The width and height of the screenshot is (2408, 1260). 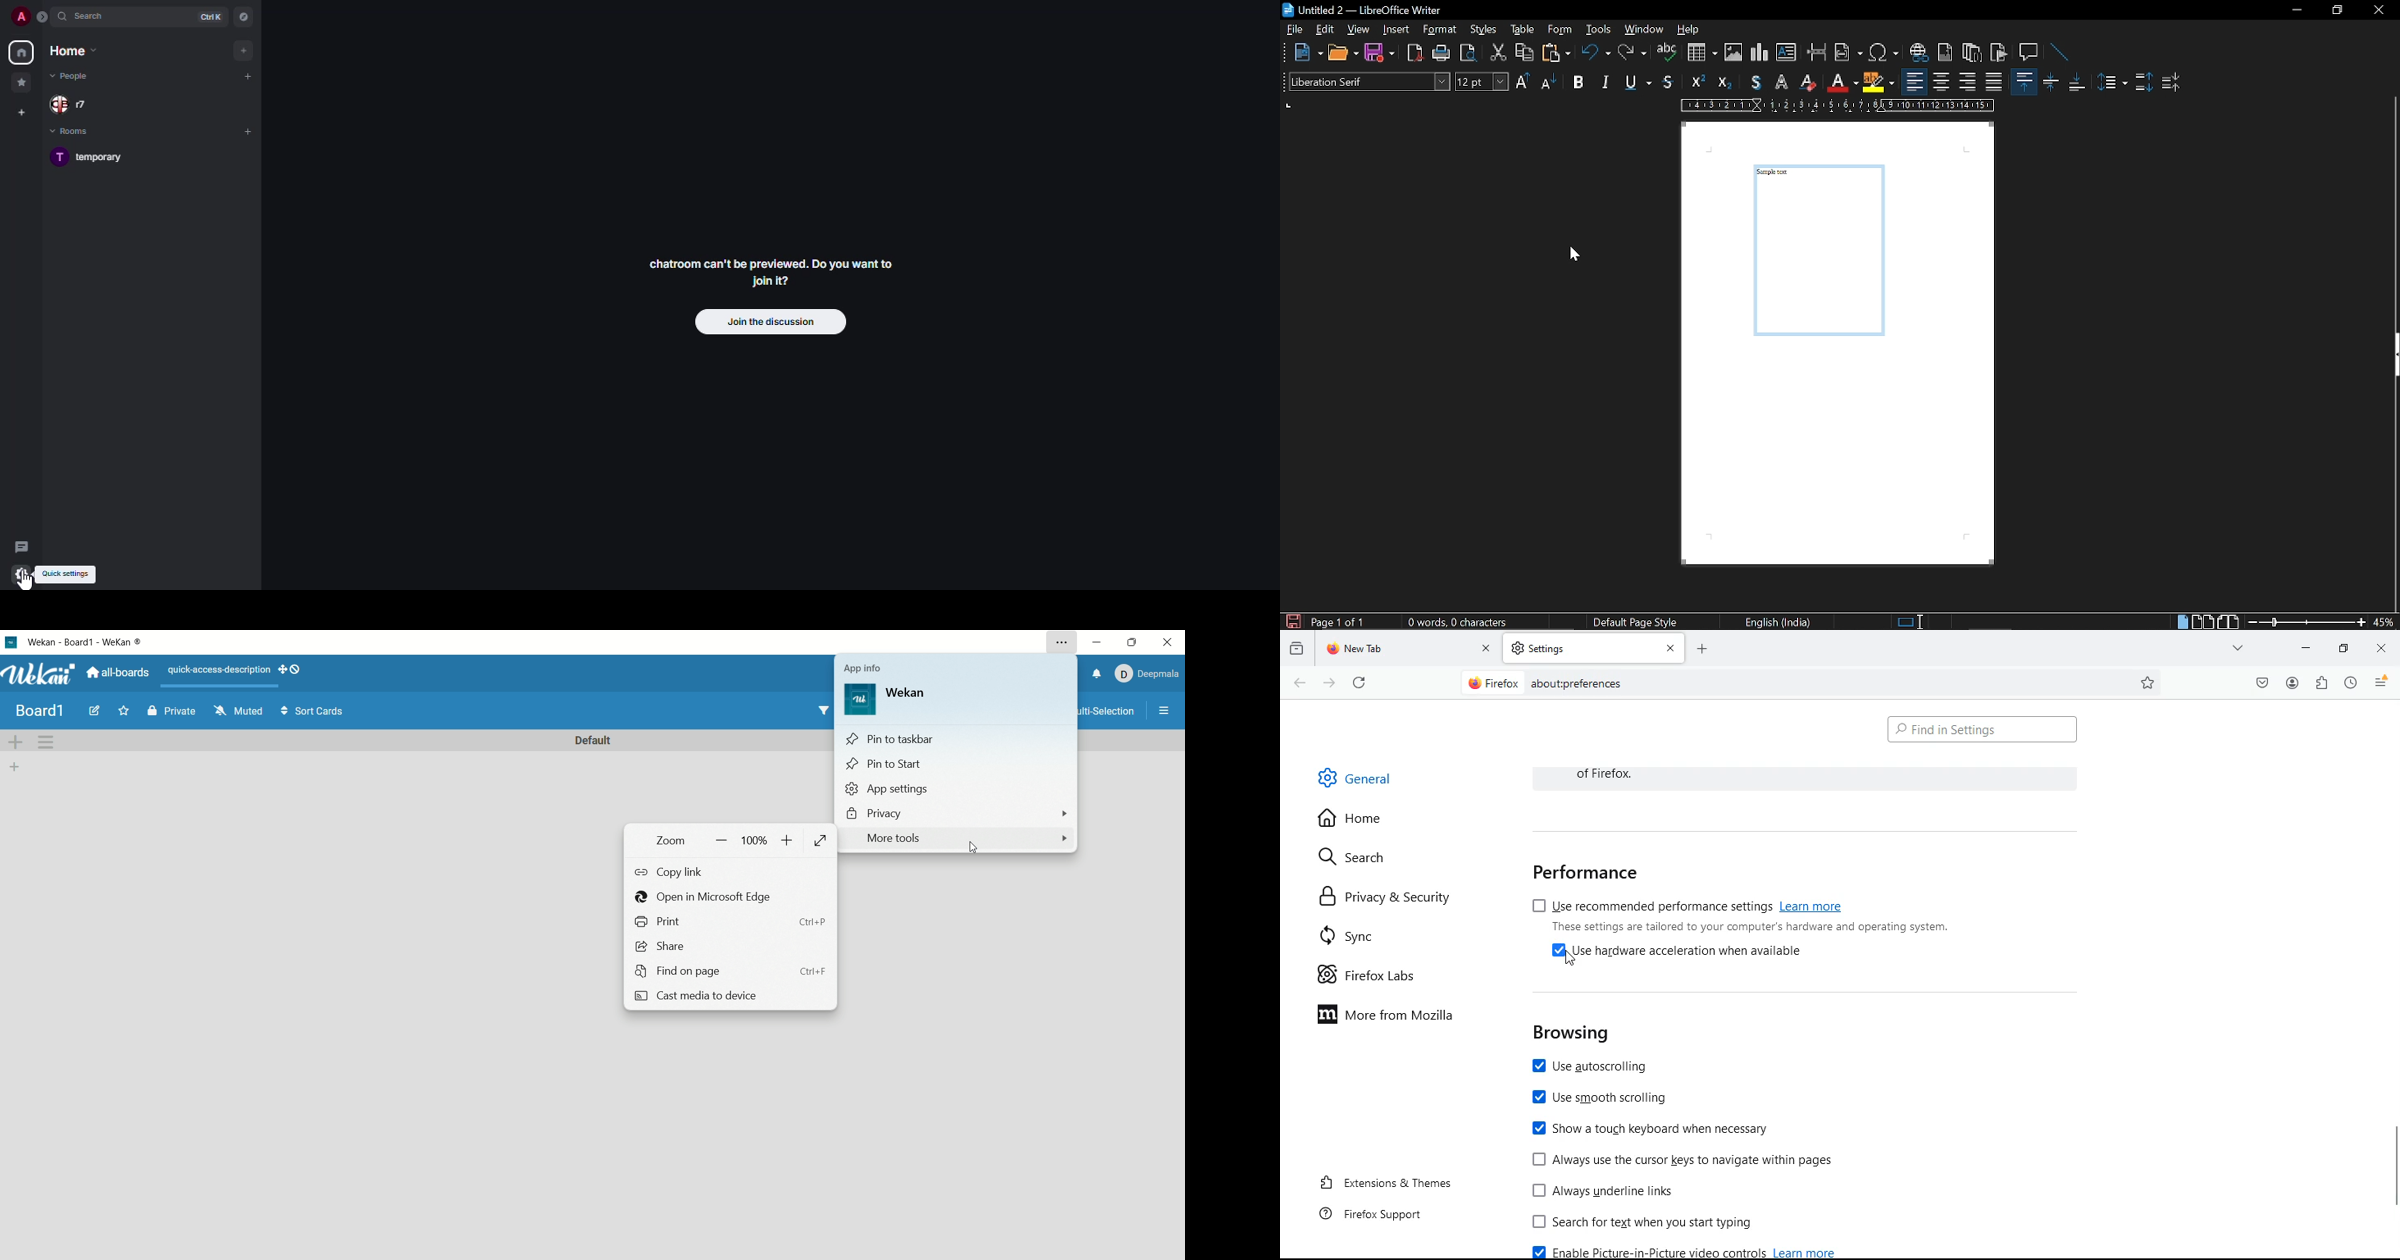 What do you see at coordinates (2384, 622) in the screenshot?
I see `current zoom` at bounding box center [2384, 622].